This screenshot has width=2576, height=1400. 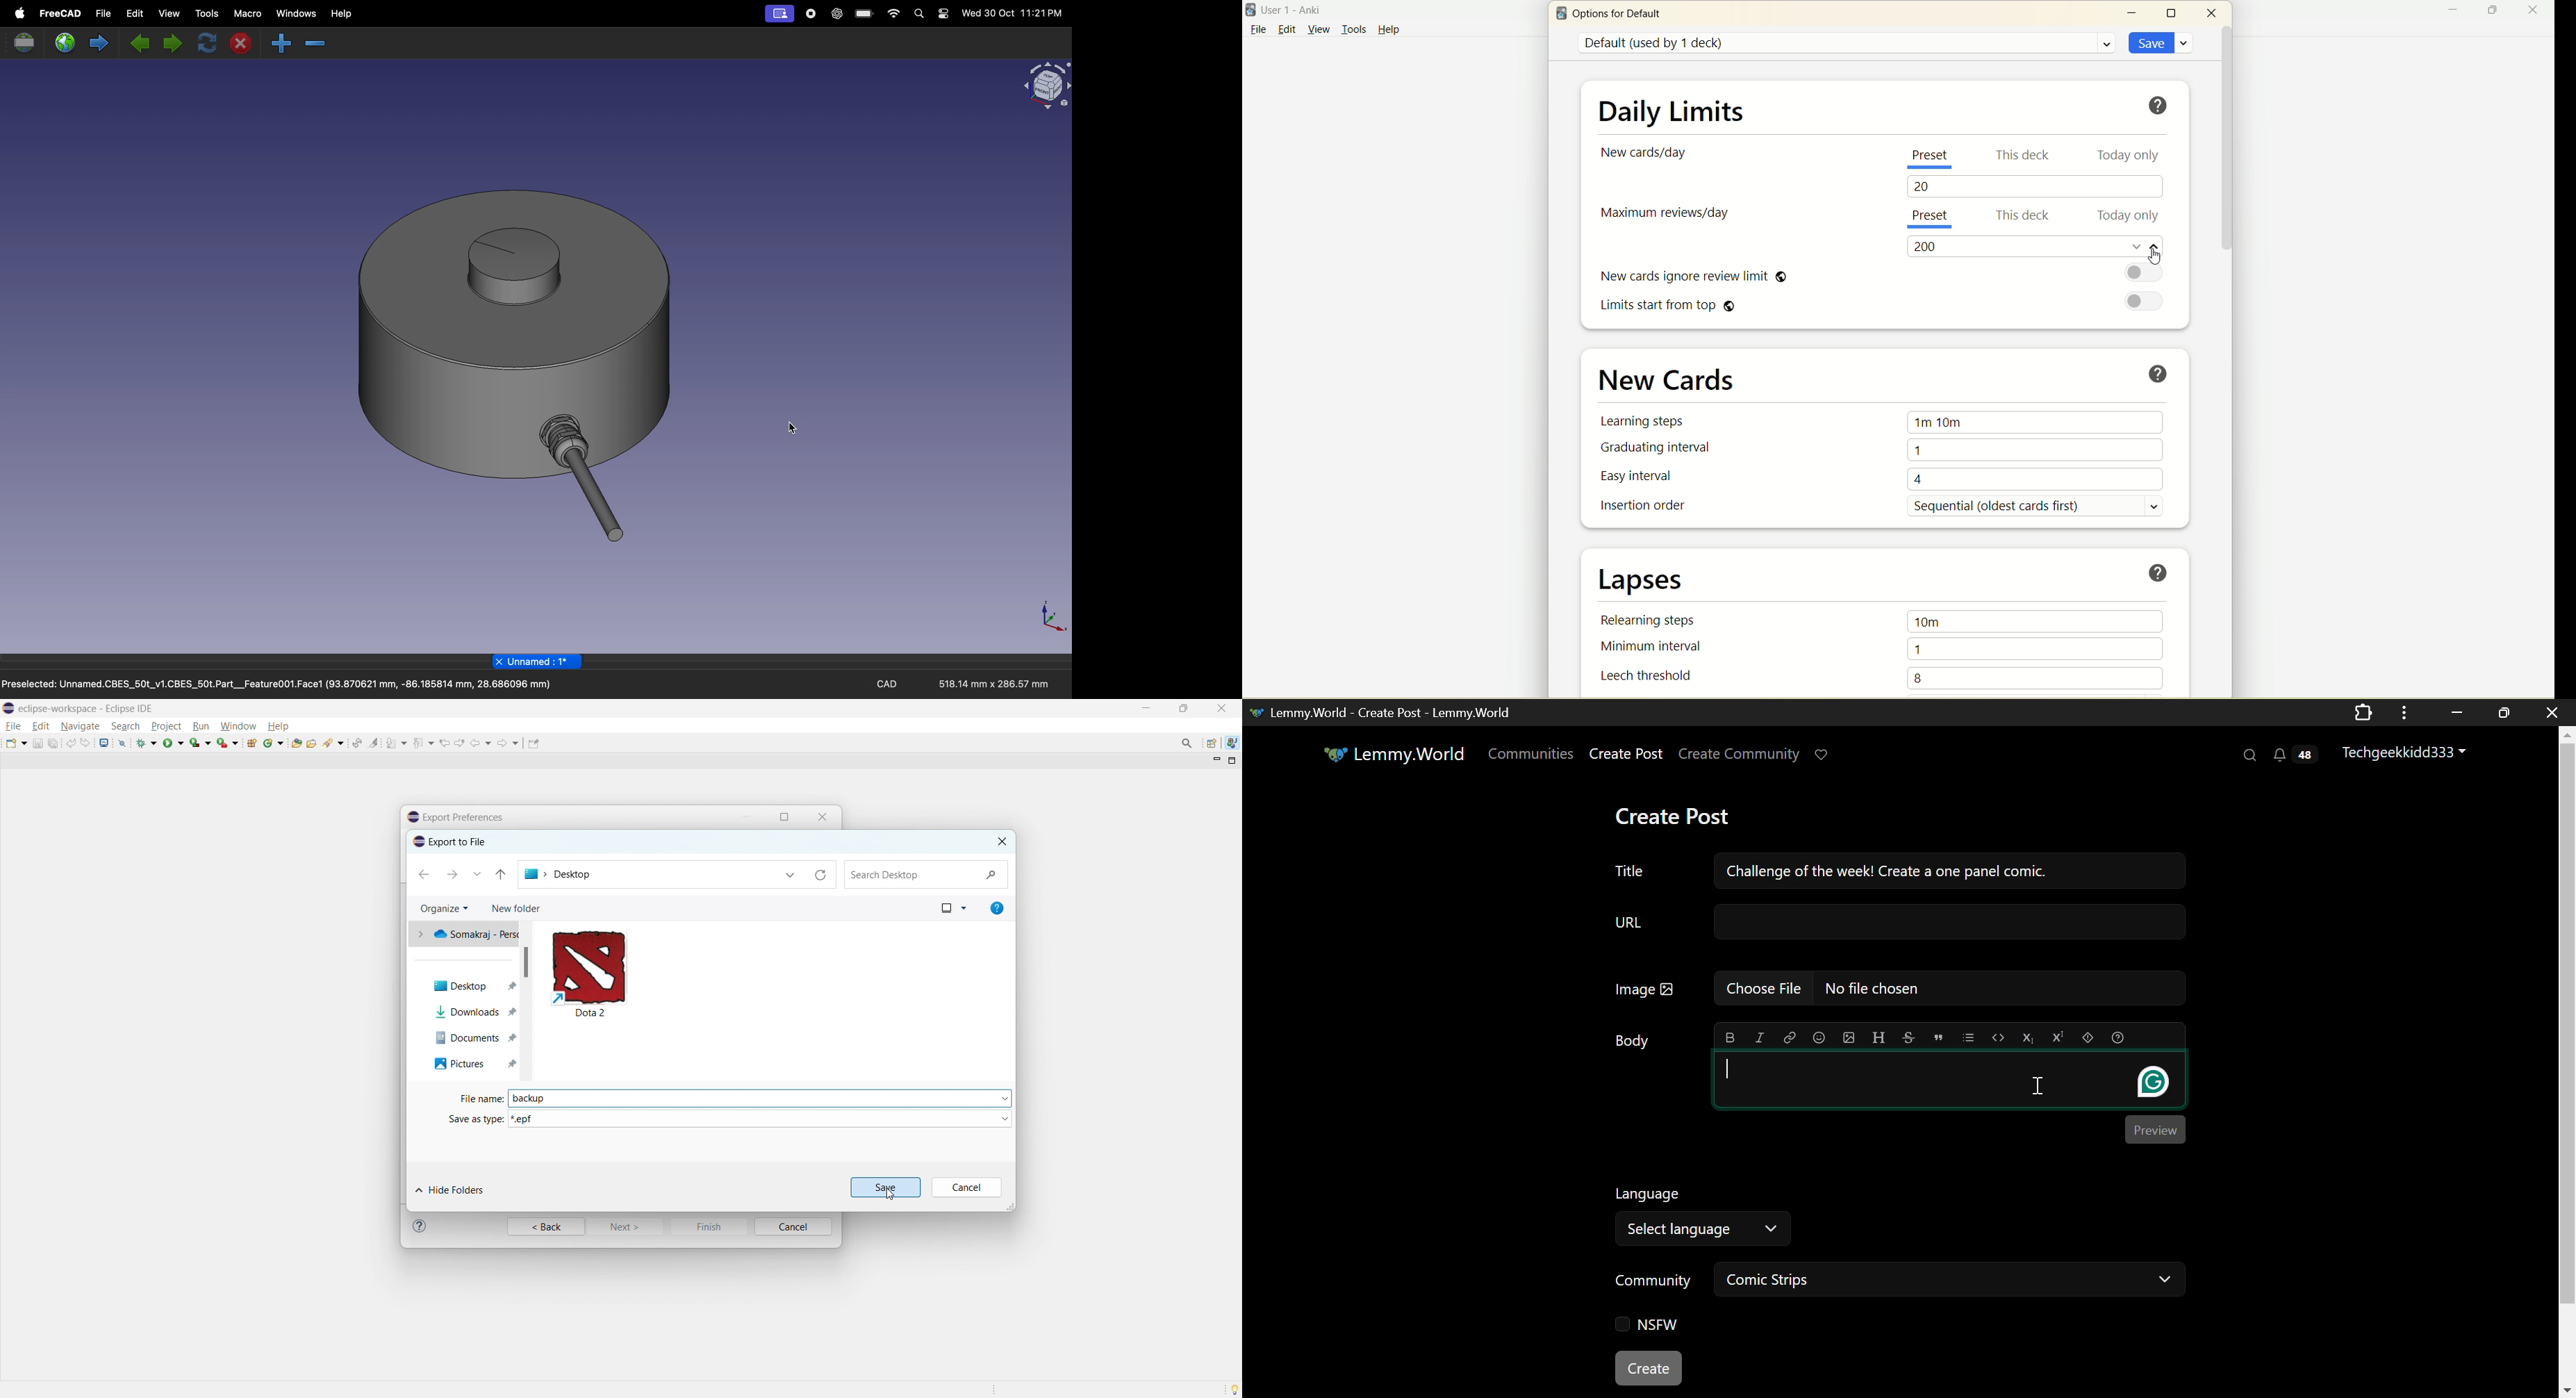 I want to click on Restore Down, so click(x=2457, y=711).